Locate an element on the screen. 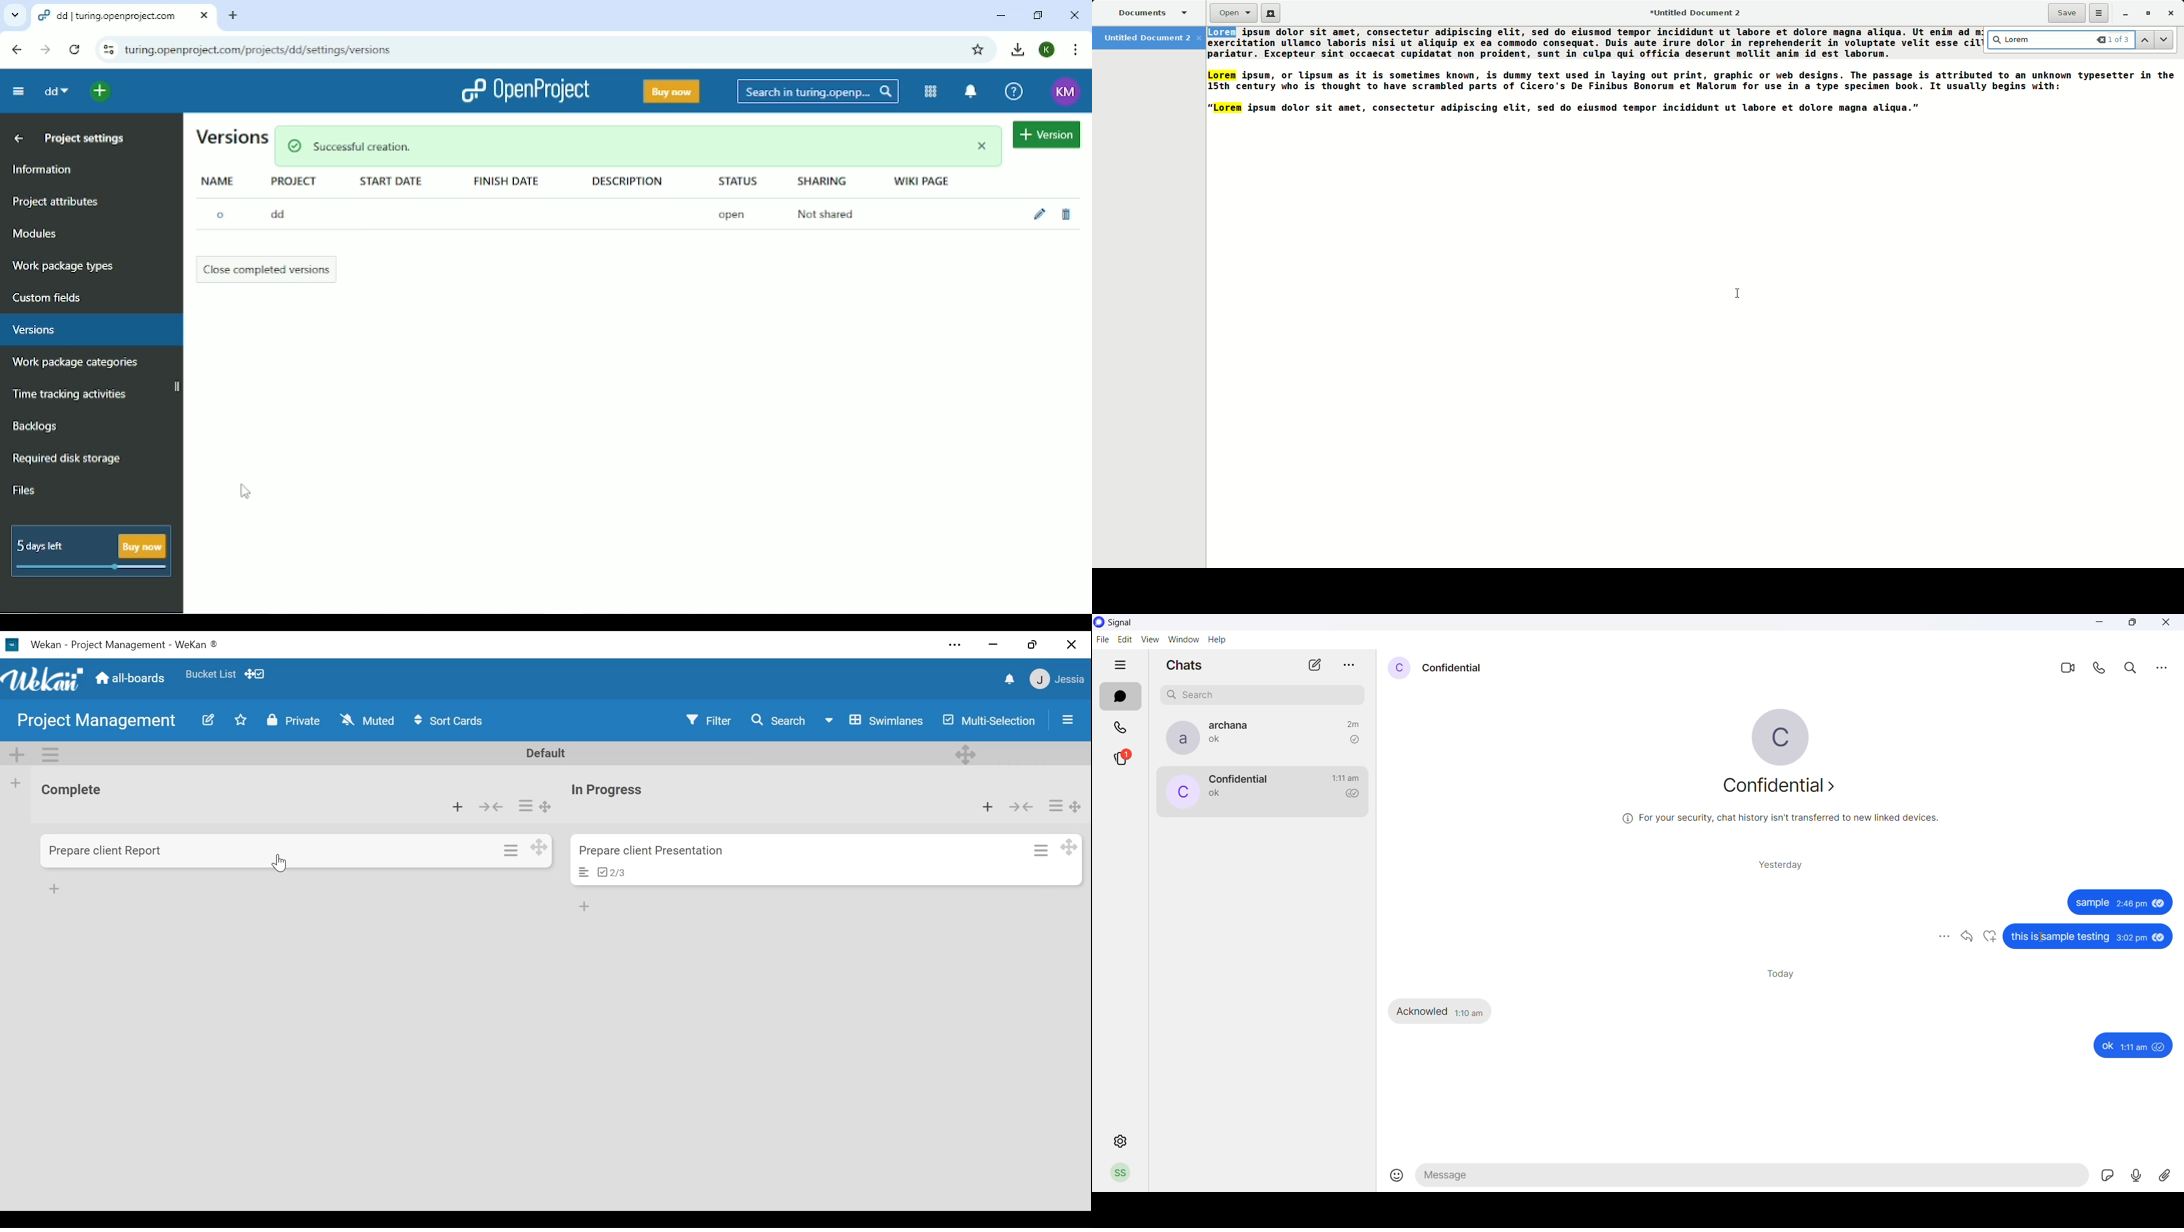 The width and height of the screenshot is (2184, 1232). hide is located at coordinates (1120, 666).